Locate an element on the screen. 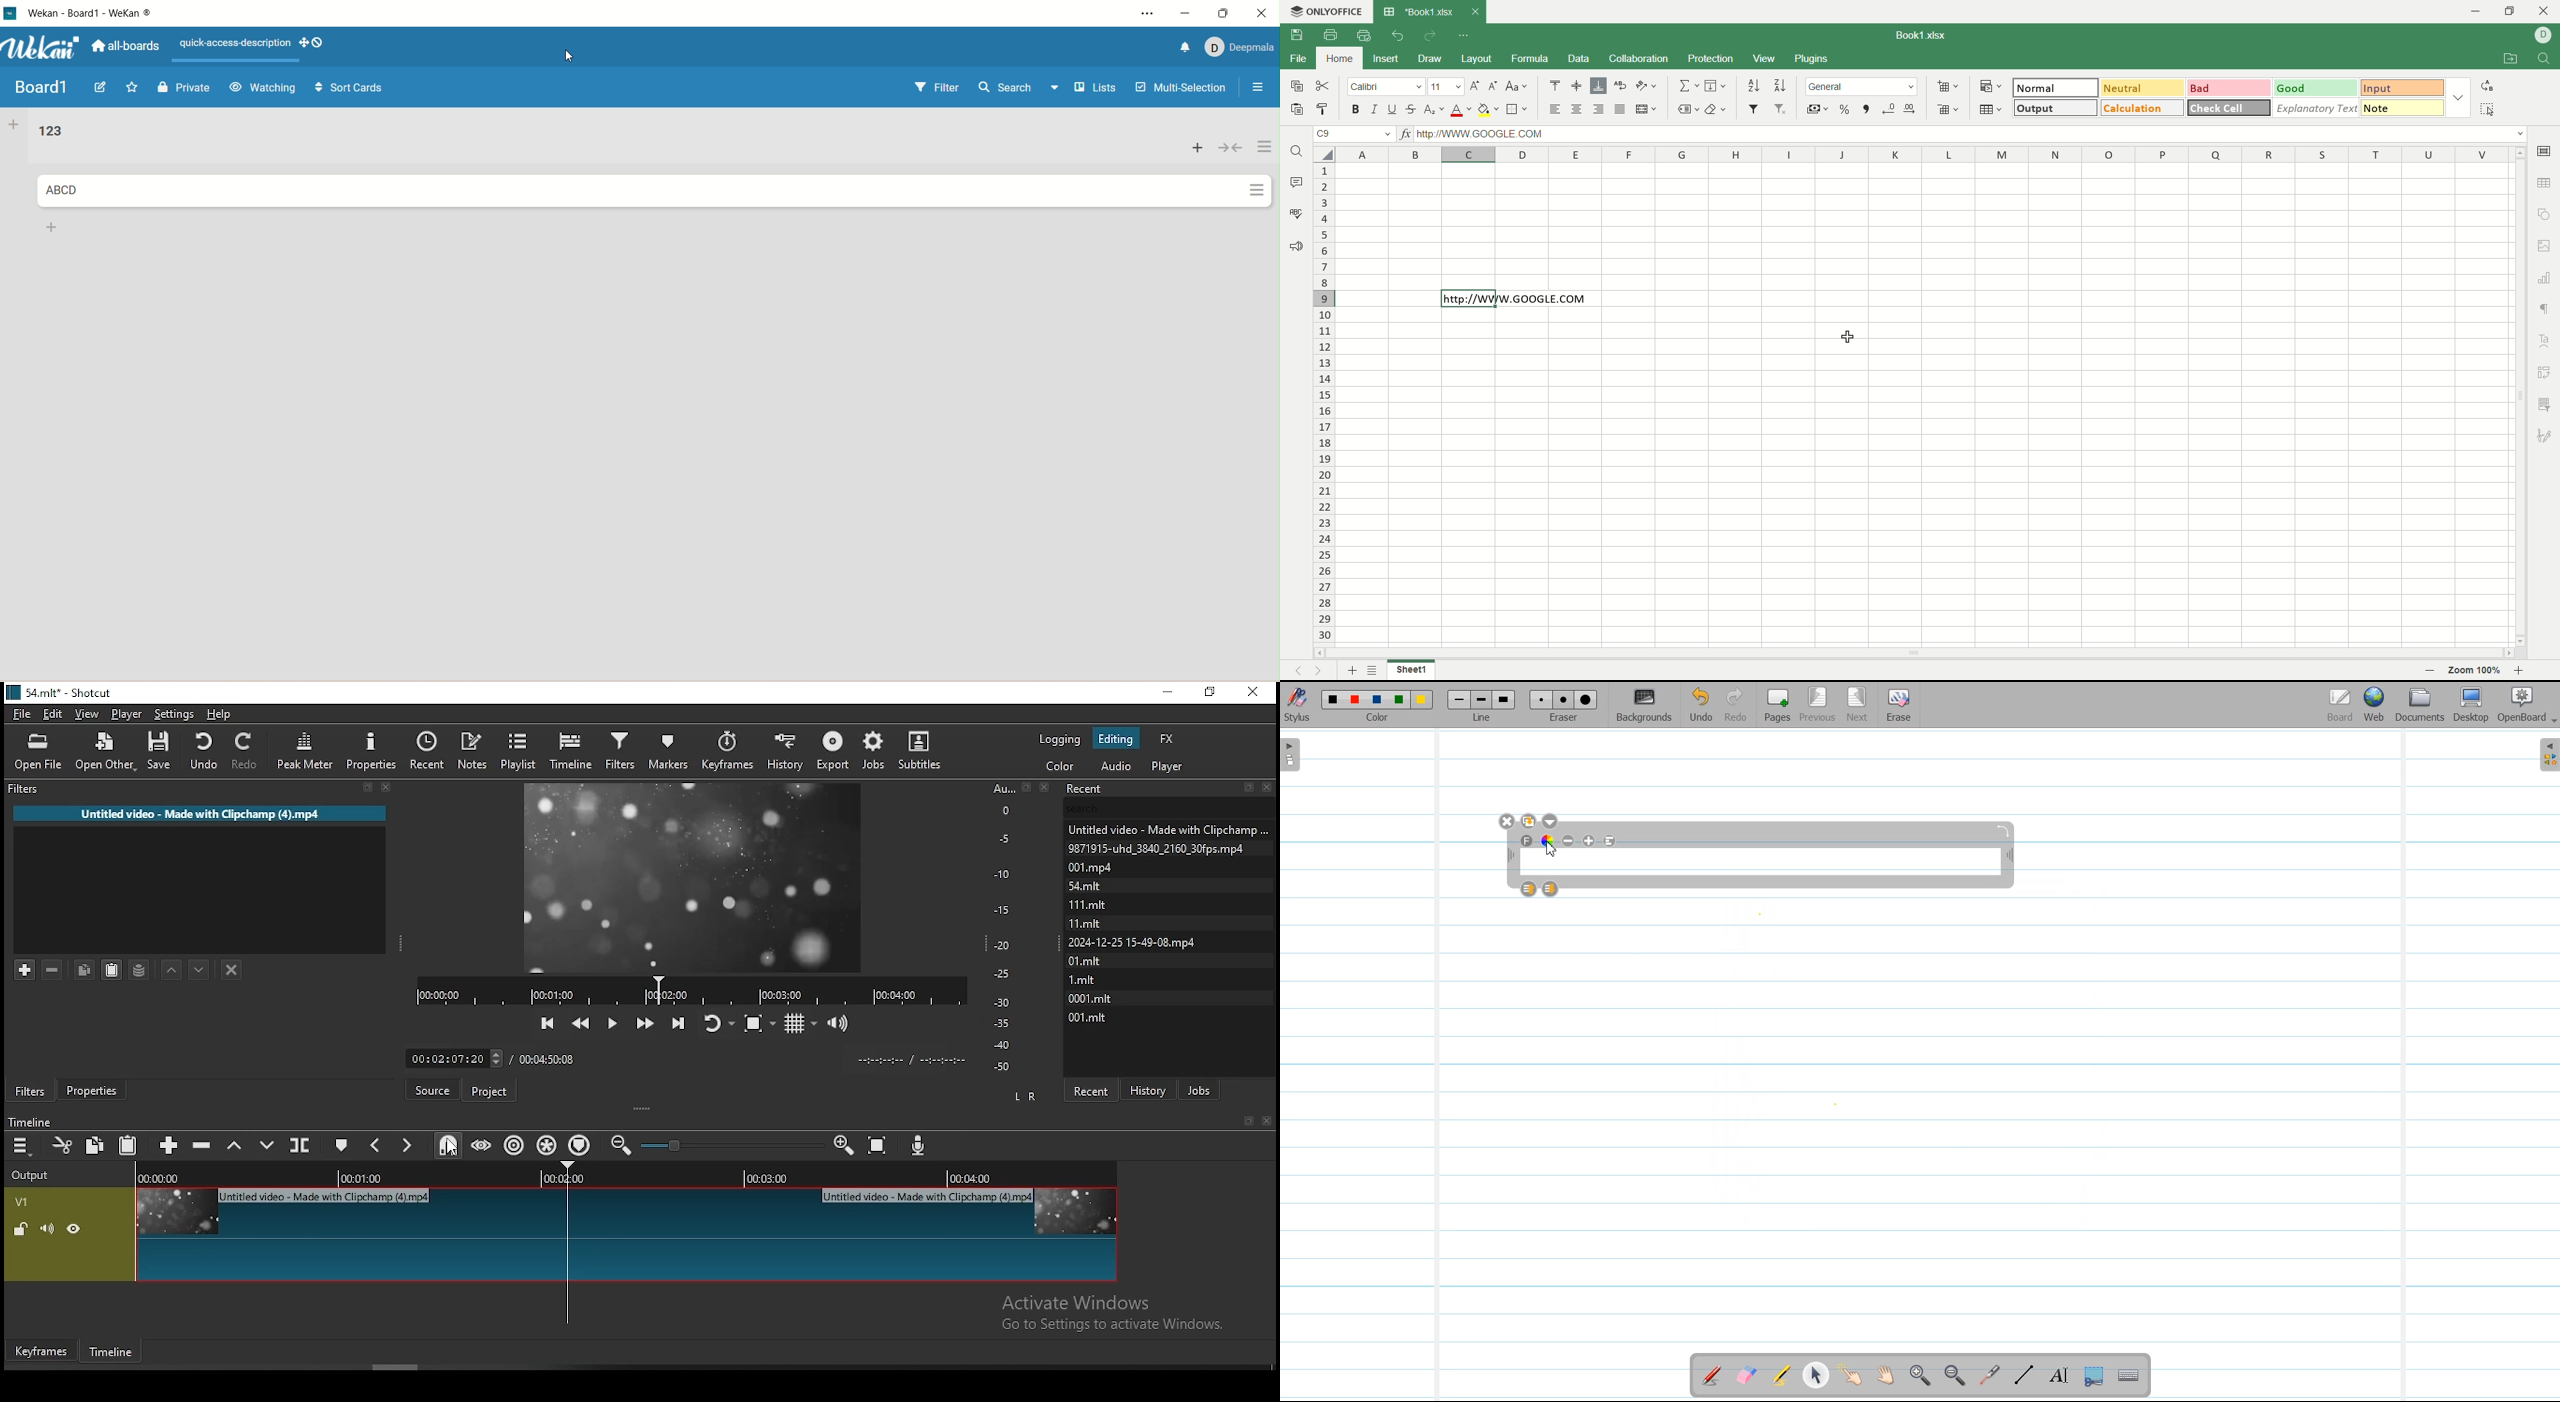 The width and height of the screenshot is (2576, 1428). append is located at coordinates (171, 1145).